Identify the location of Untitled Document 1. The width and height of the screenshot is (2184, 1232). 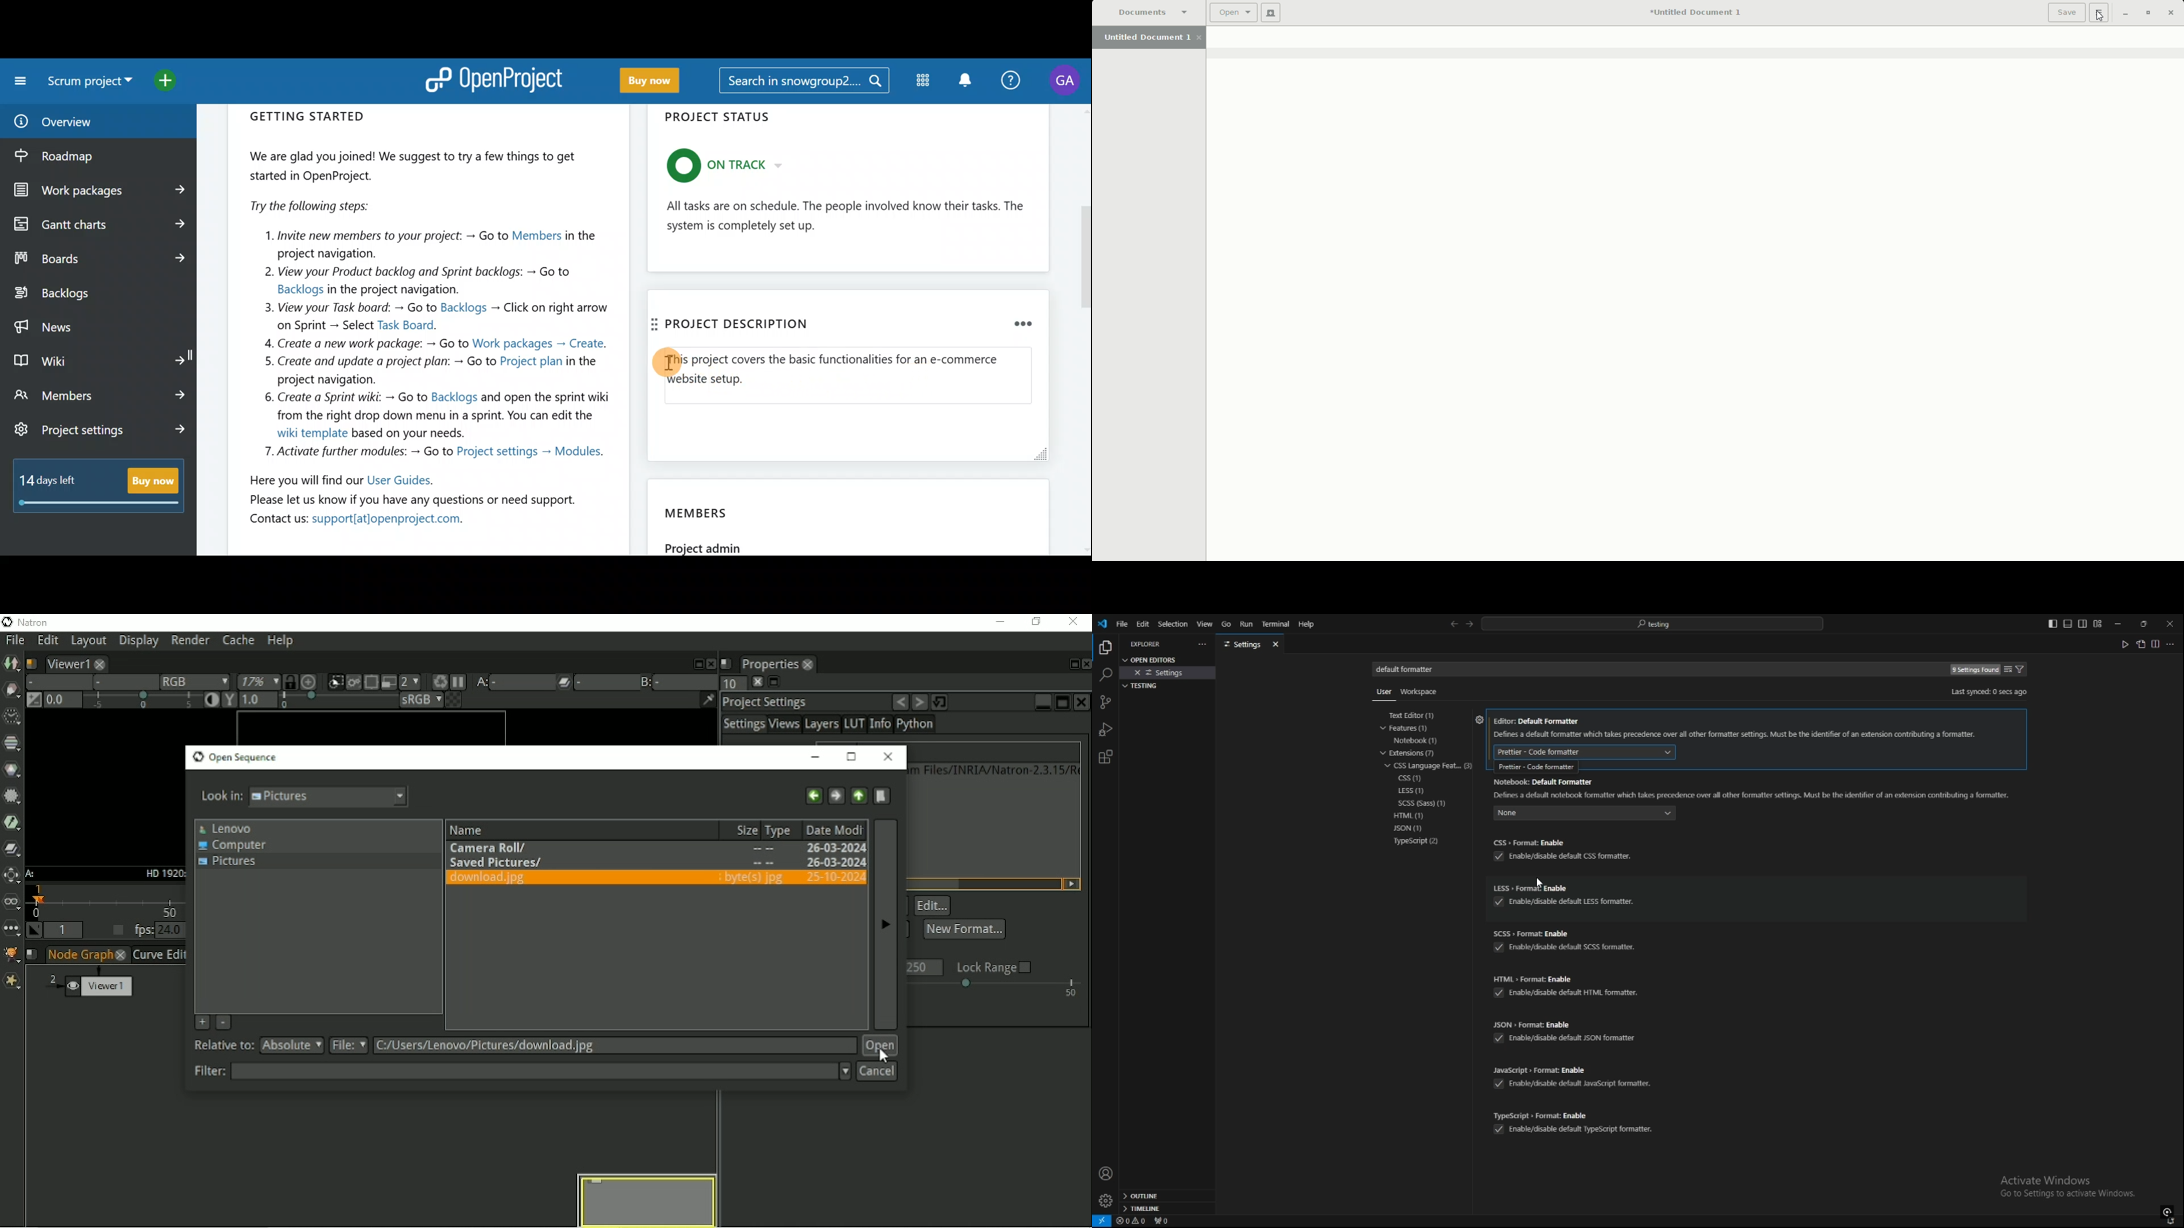
(1152, 39).